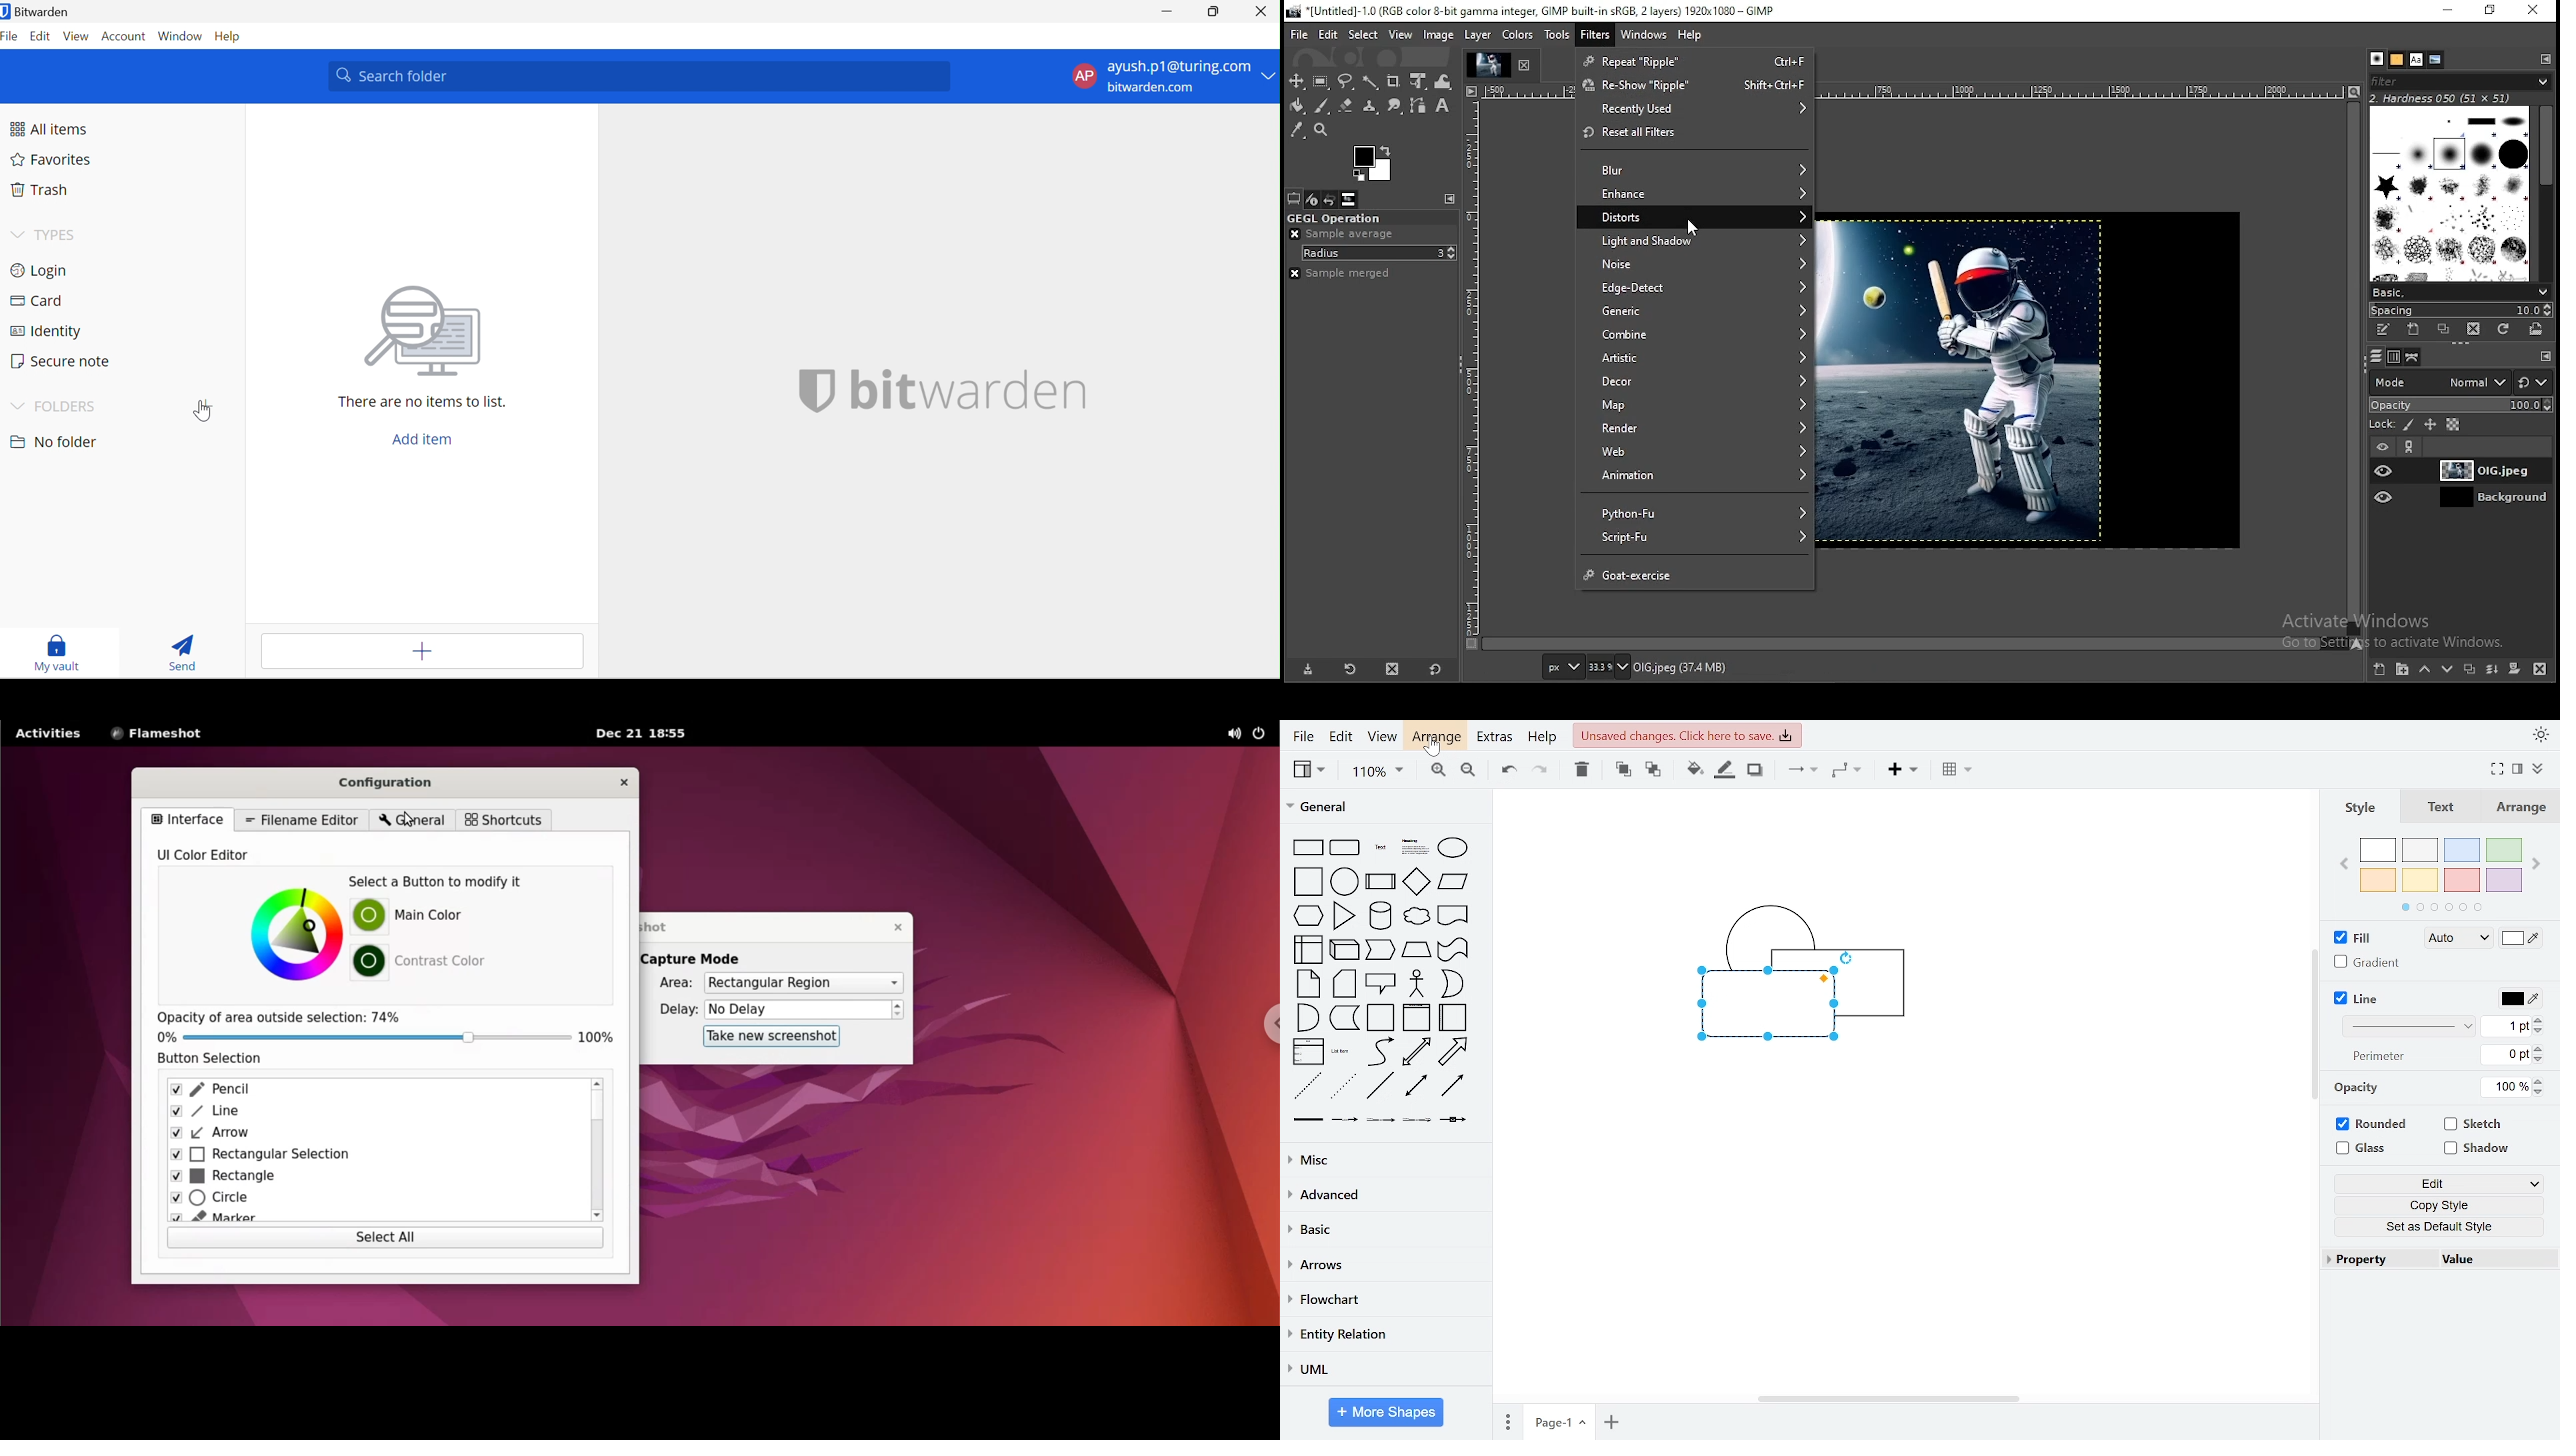 The height and width of the screenshot is (1456, 2576). Describe the element at coordinates (18, 234) in the screenshot. I see `Drop Down` at that location.